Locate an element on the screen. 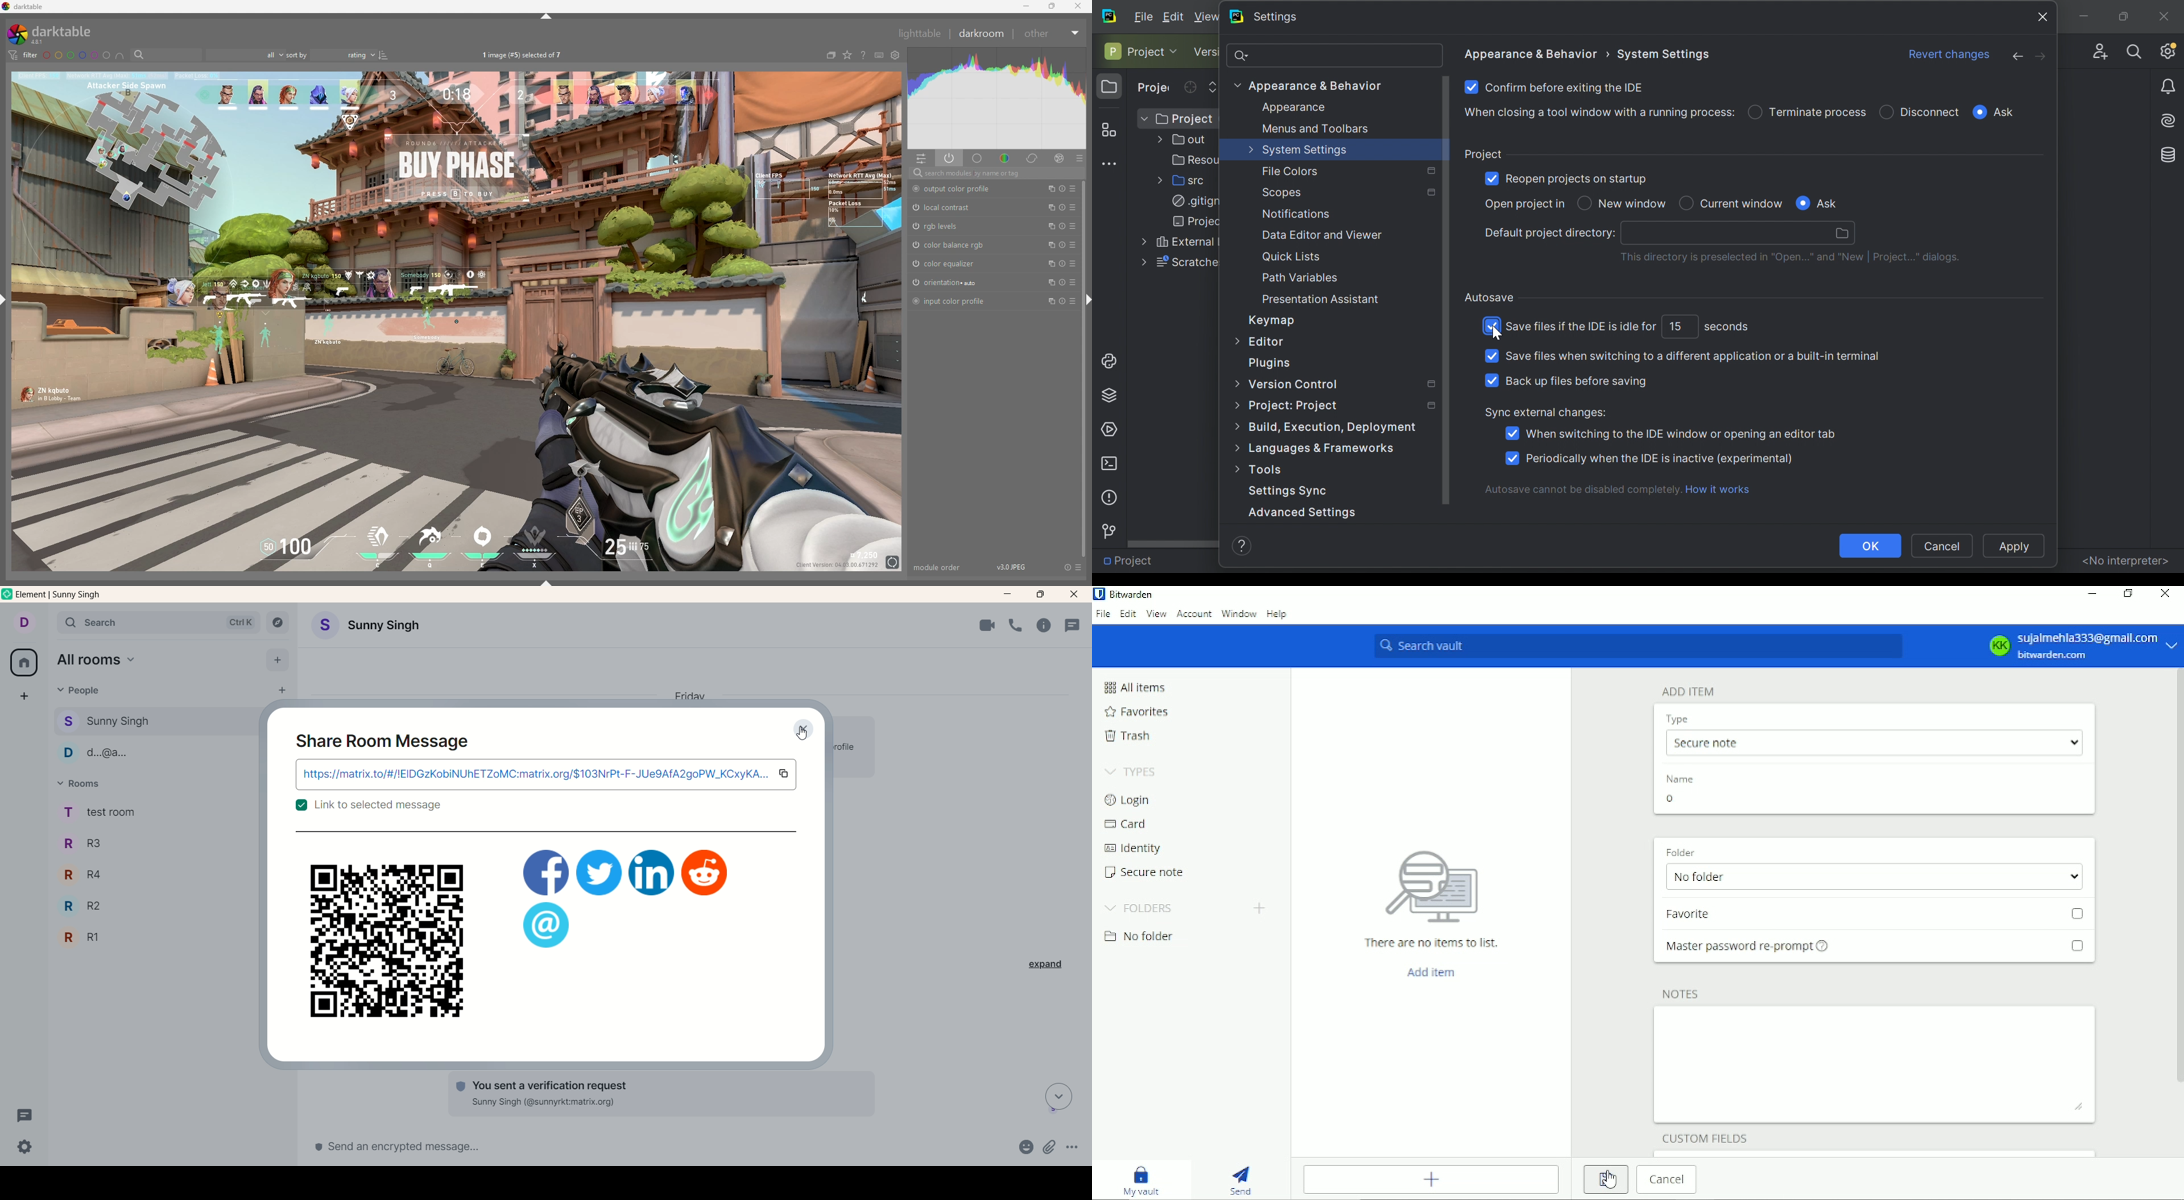 The width and height of the screenshot is (2184, 1204). Minimize is located at coordinates (2090, 595).